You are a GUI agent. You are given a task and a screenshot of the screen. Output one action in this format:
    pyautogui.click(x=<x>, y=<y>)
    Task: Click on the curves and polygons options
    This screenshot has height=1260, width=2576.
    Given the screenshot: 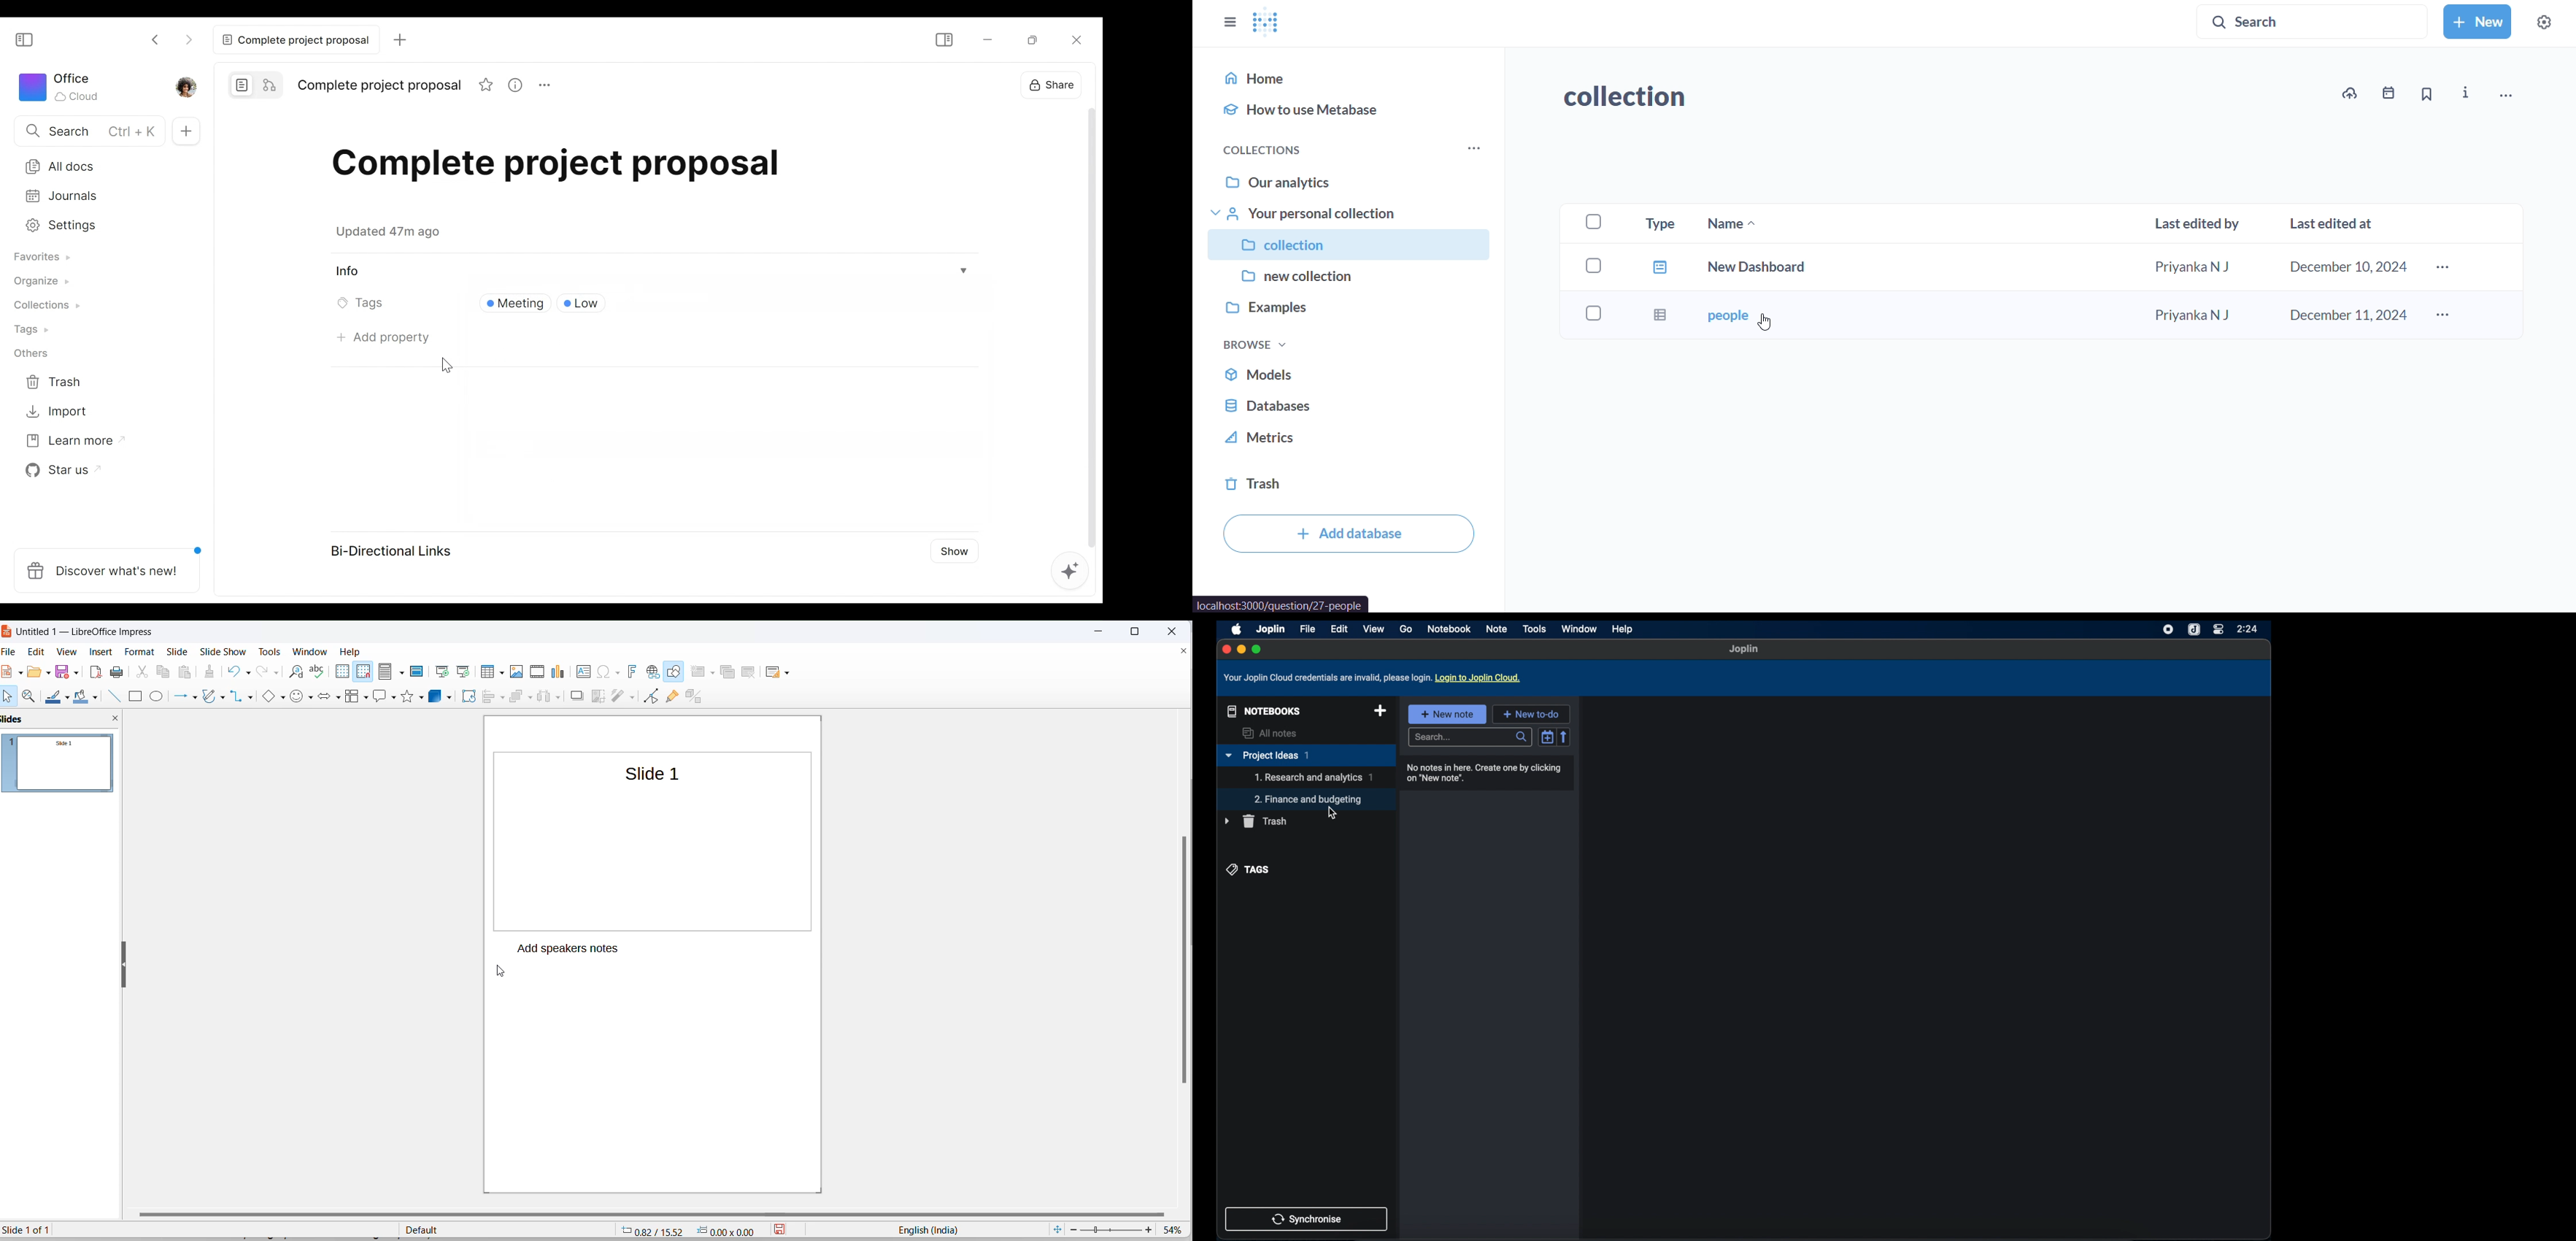 What is the action you would take?
    pyautogui.click(x=226, y=697)
    